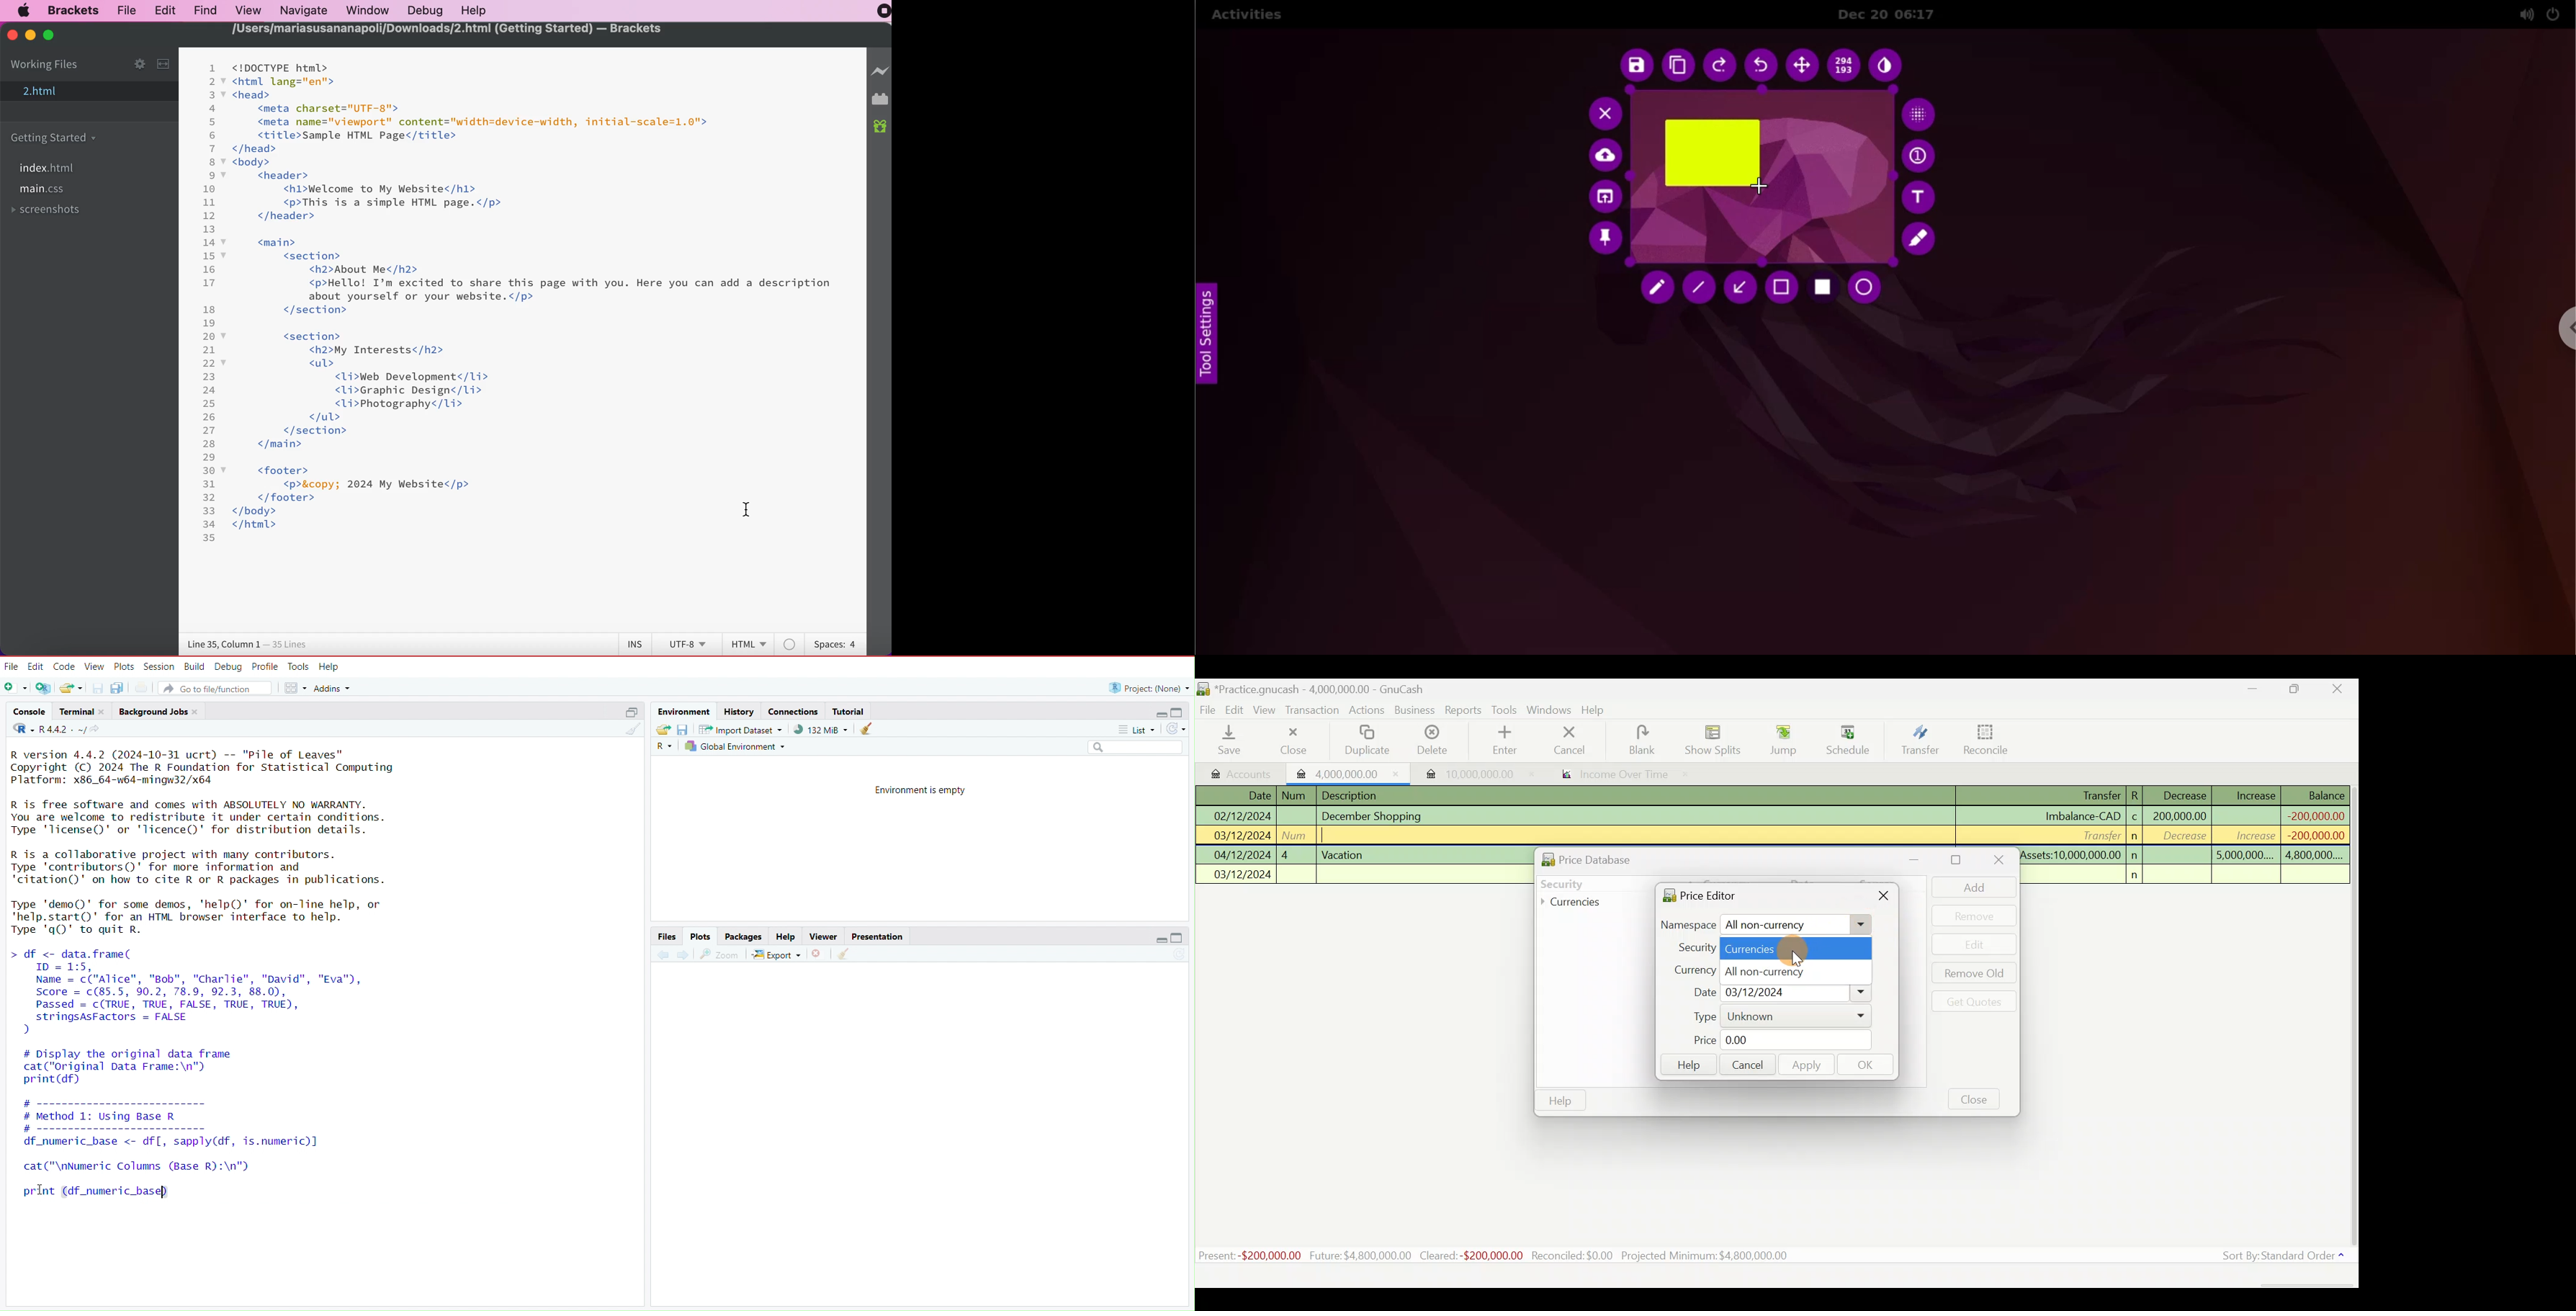 The image size is (2576, 1316). Describe the element at coordinates (2523, 14) in the screenshot. I see `sound options` at that location.